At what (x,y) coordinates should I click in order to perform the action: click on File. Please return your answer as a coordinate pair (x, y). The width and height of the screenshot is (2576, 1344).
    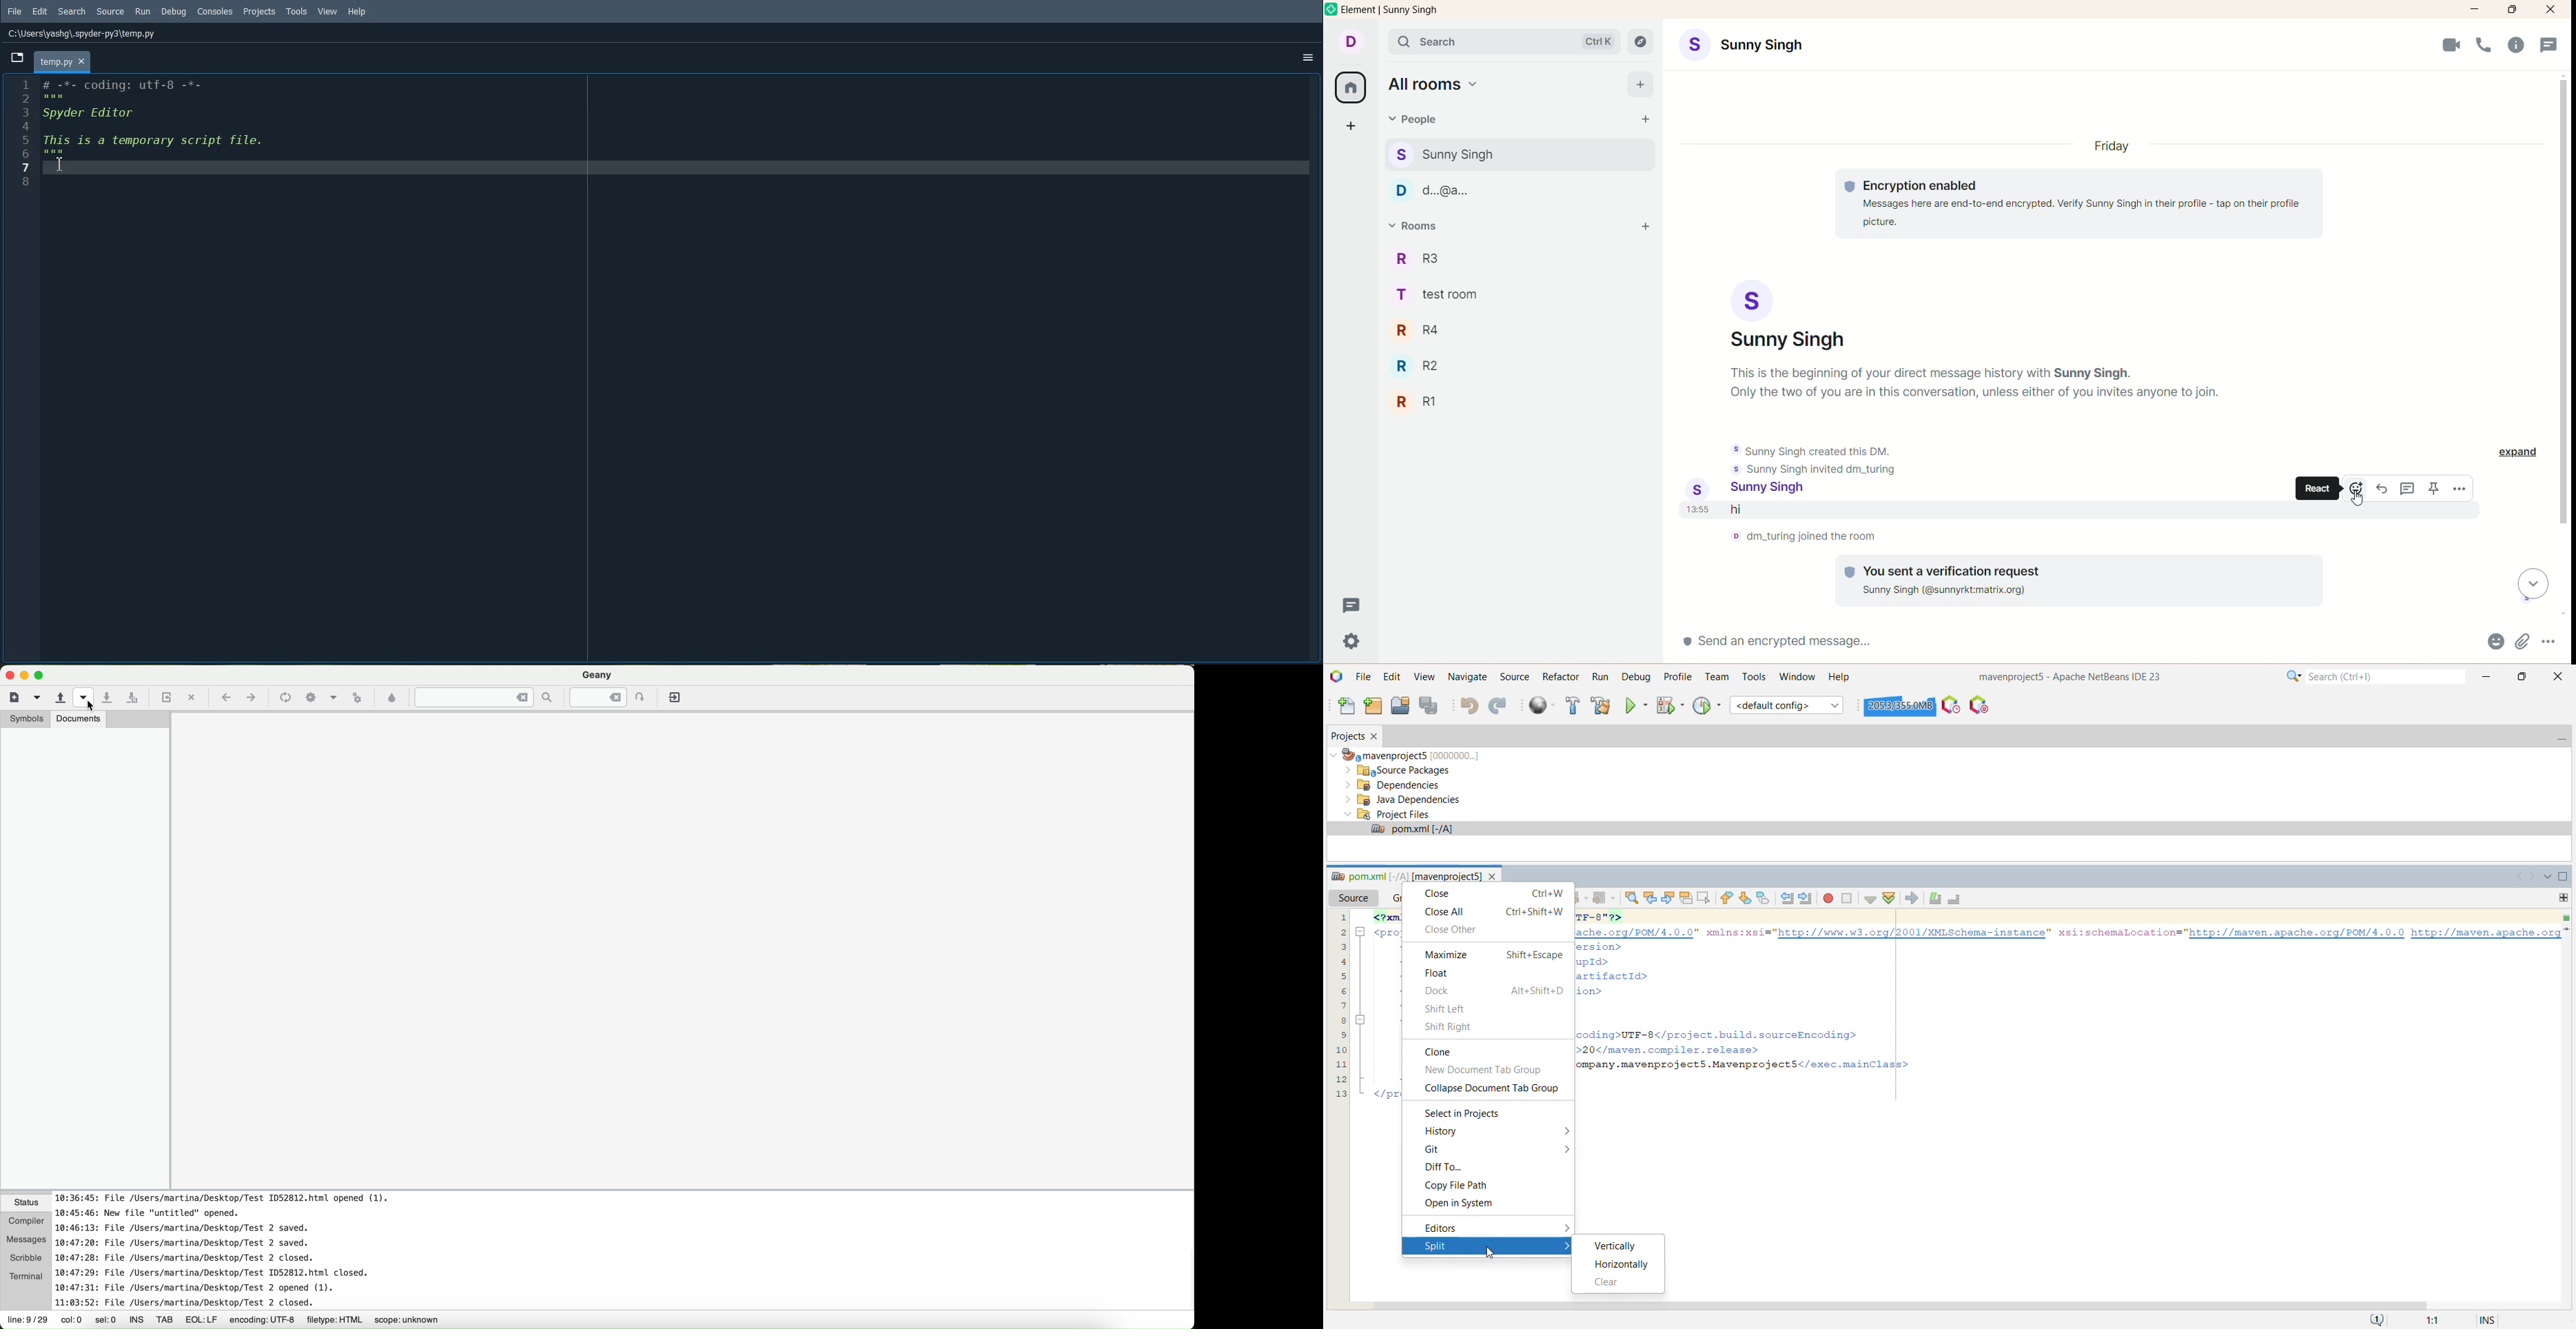
    Looking at the image, I should click on (14, 12).